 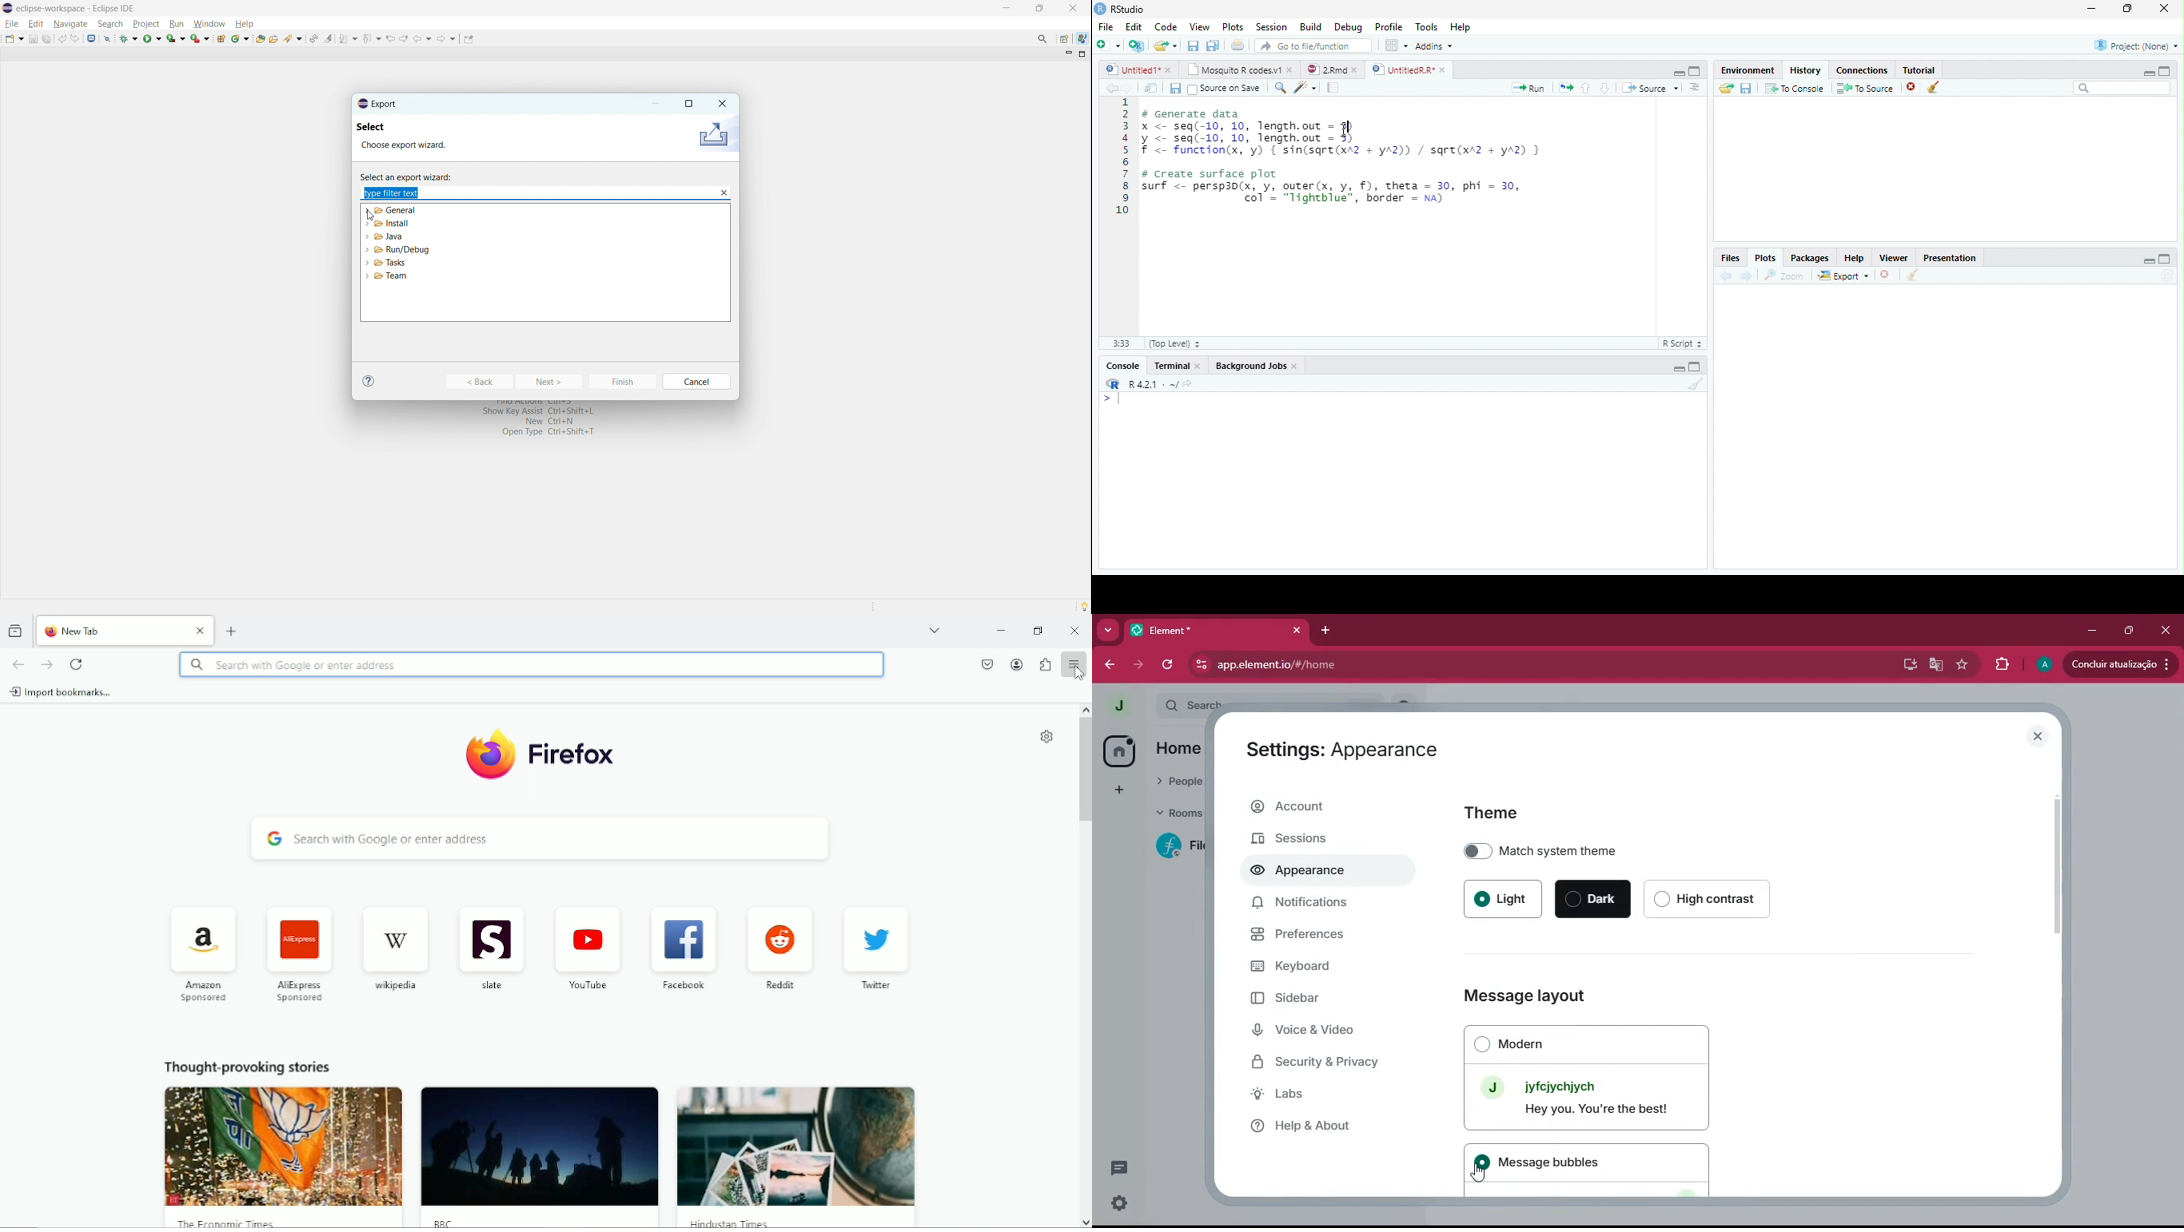 What do you see at coordinates (232, 1222) in the screenshot?
I see `The Economic Times` at bounding box center [232, 1222].